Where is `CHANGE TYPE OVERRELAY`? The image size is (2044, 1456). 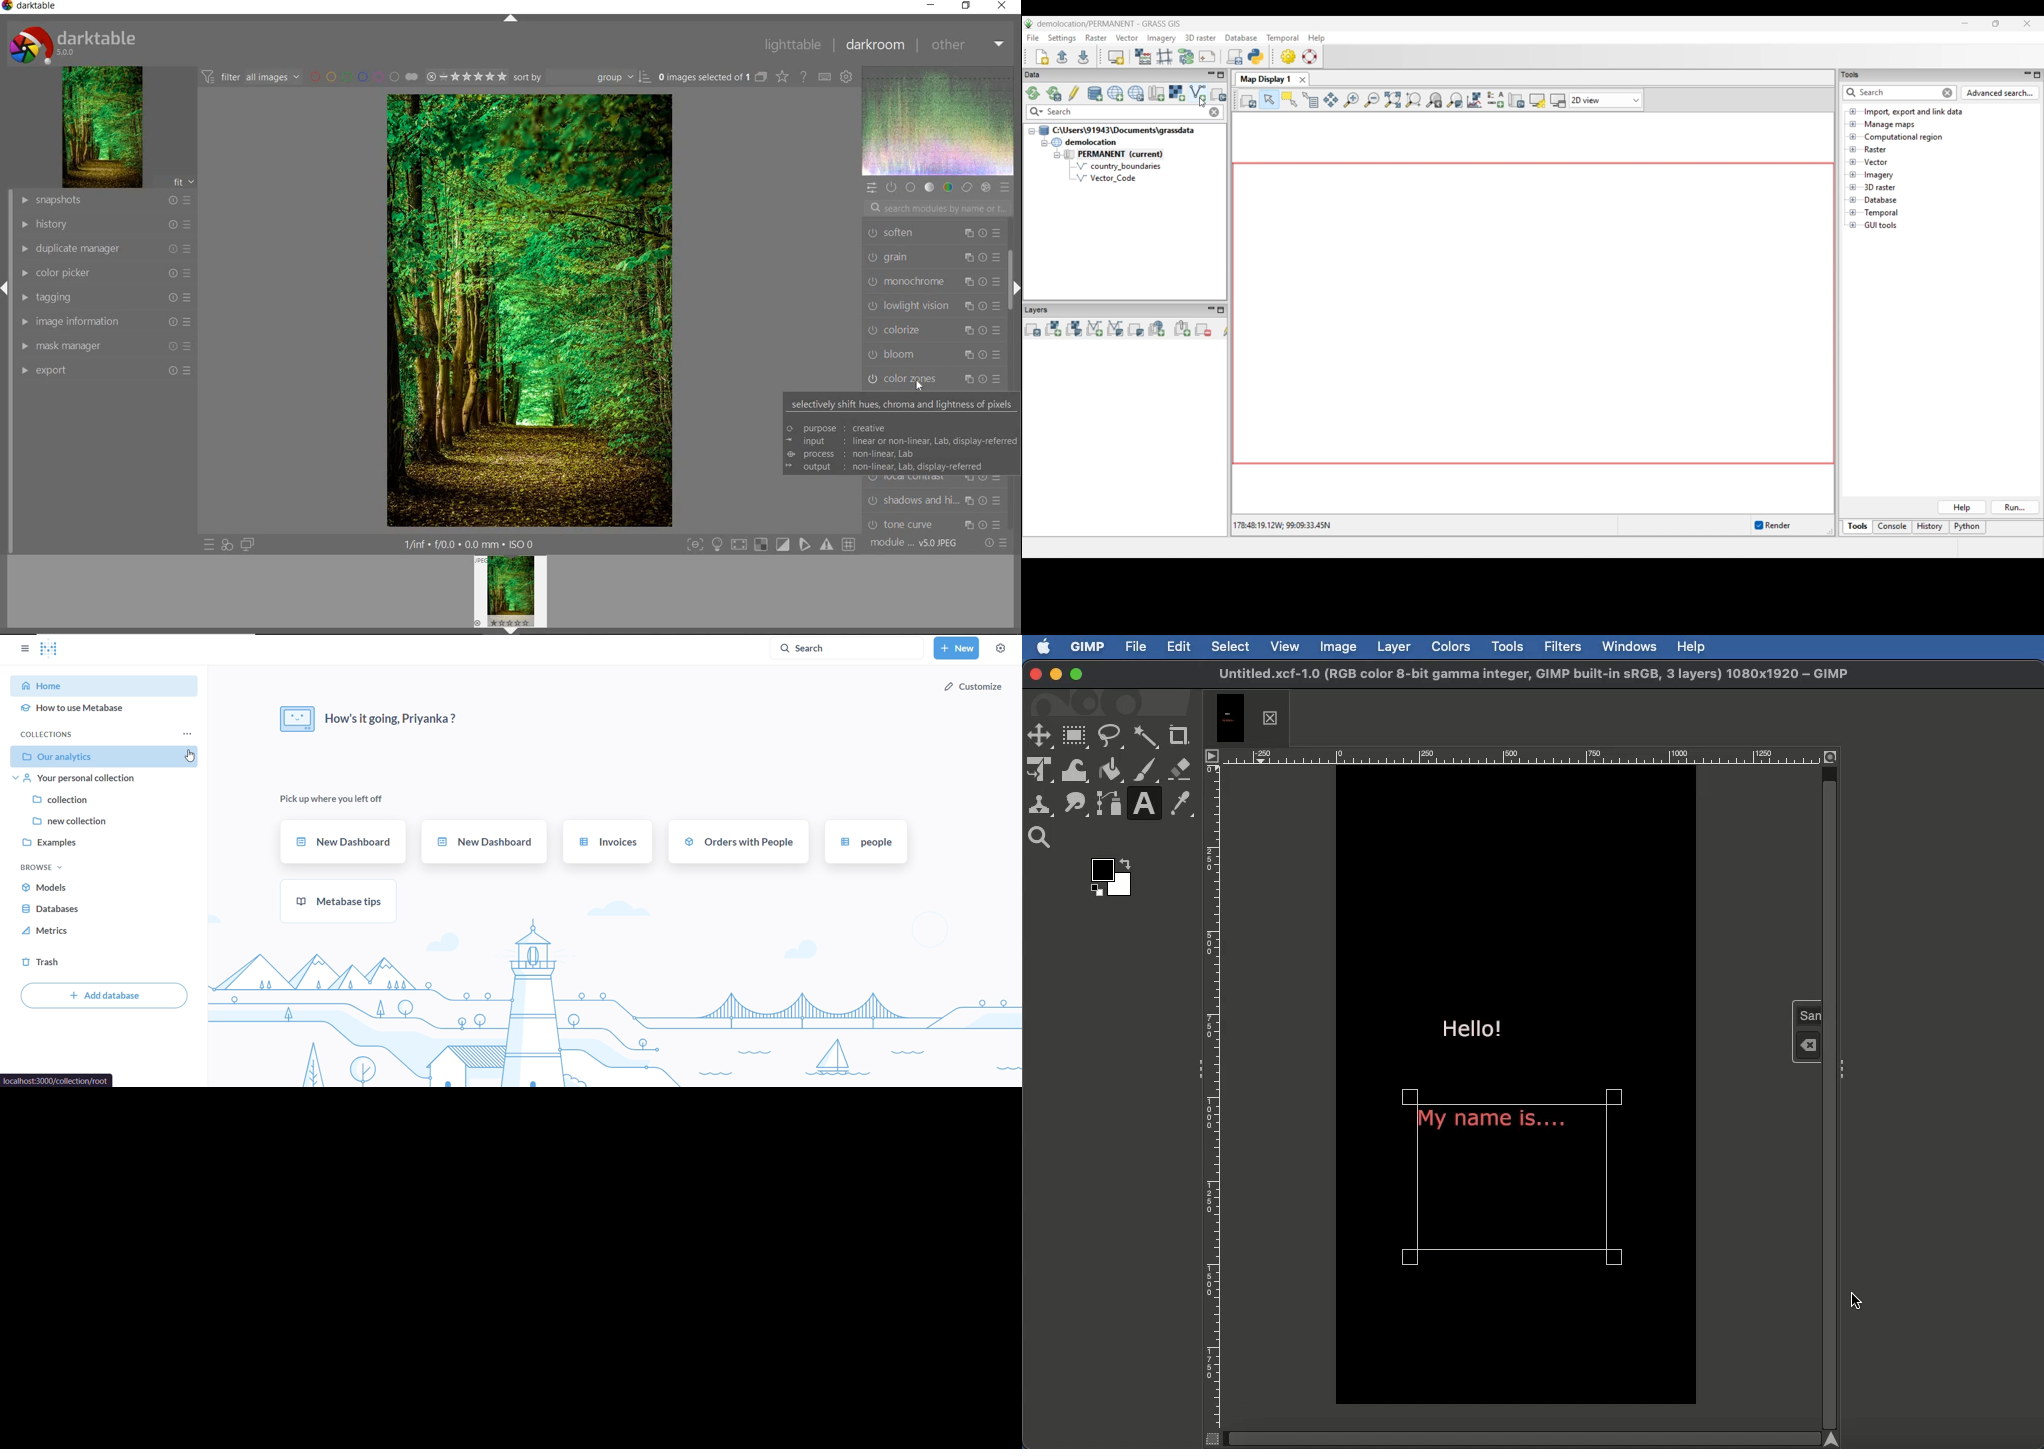
CHANGE TYPE OVERRELAY is located at coordinates (784, 77).